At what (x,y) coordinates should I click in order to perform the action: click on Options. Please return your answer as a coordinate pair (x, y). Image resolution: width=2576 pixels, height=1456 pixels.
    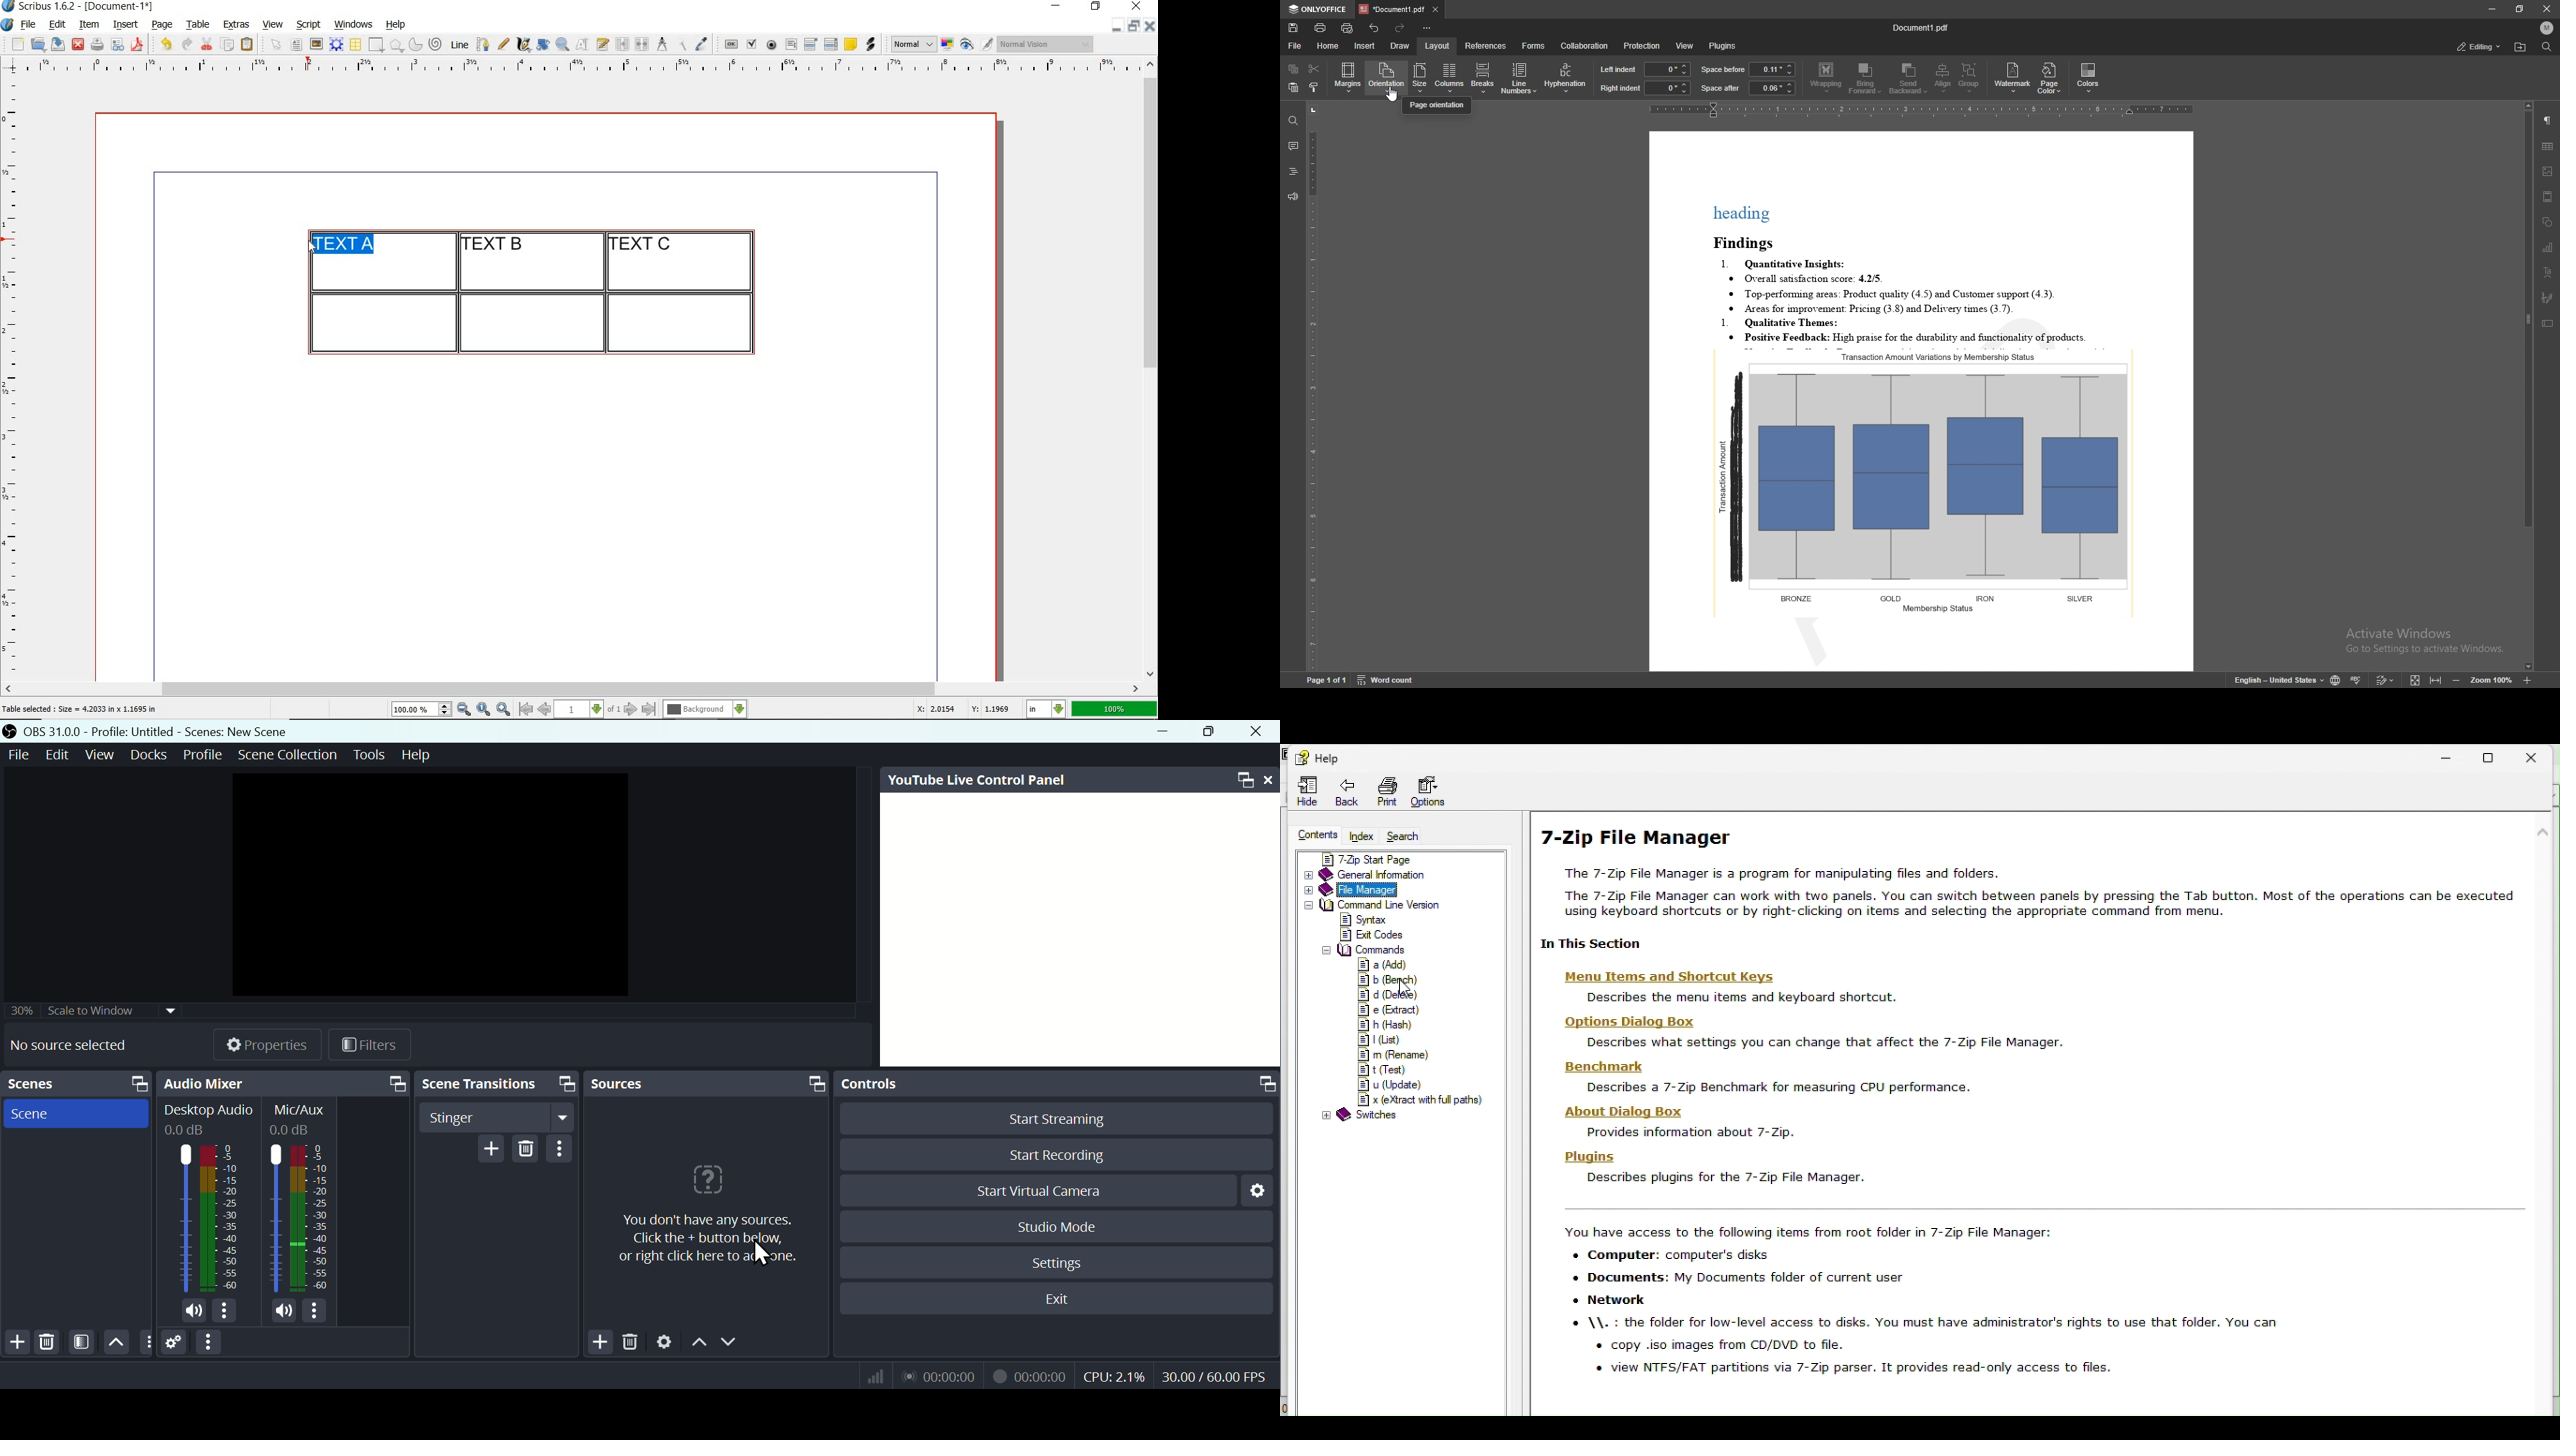
    Looking at the image, I should click on (1432, 790).